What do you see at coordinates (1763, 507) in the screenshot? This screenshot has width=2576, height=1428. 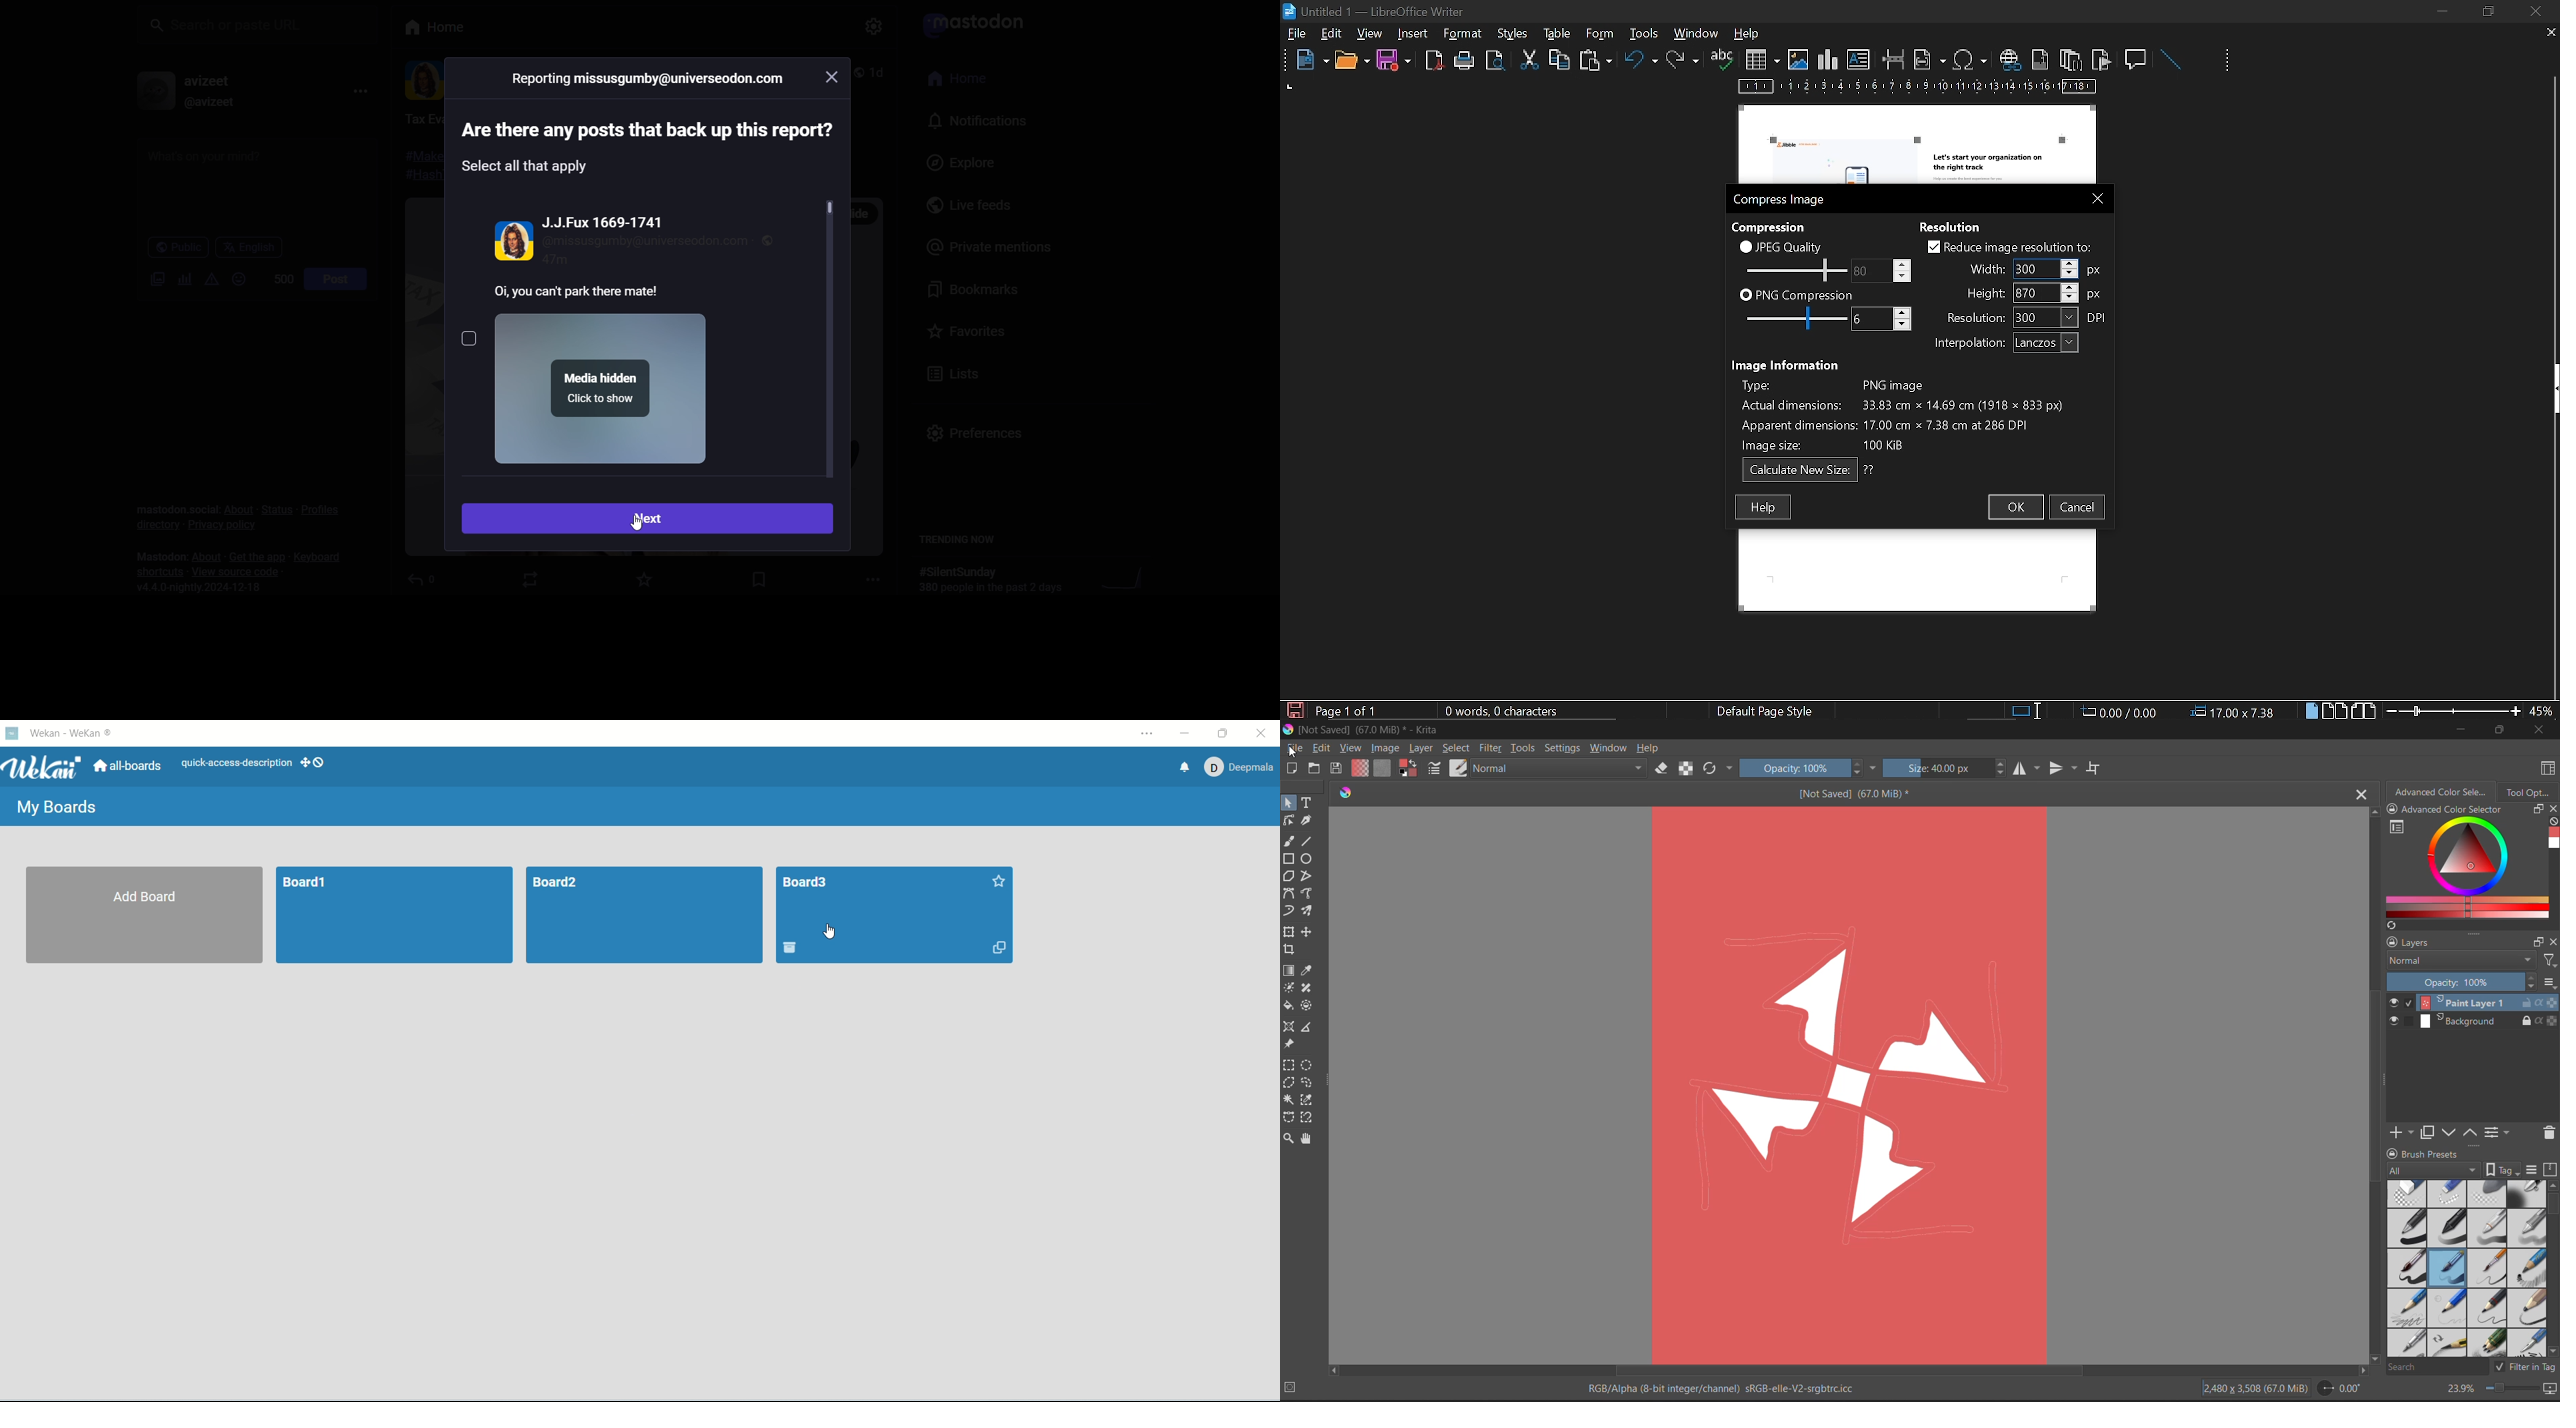 I see `help` at bounding box center [1763, 507].